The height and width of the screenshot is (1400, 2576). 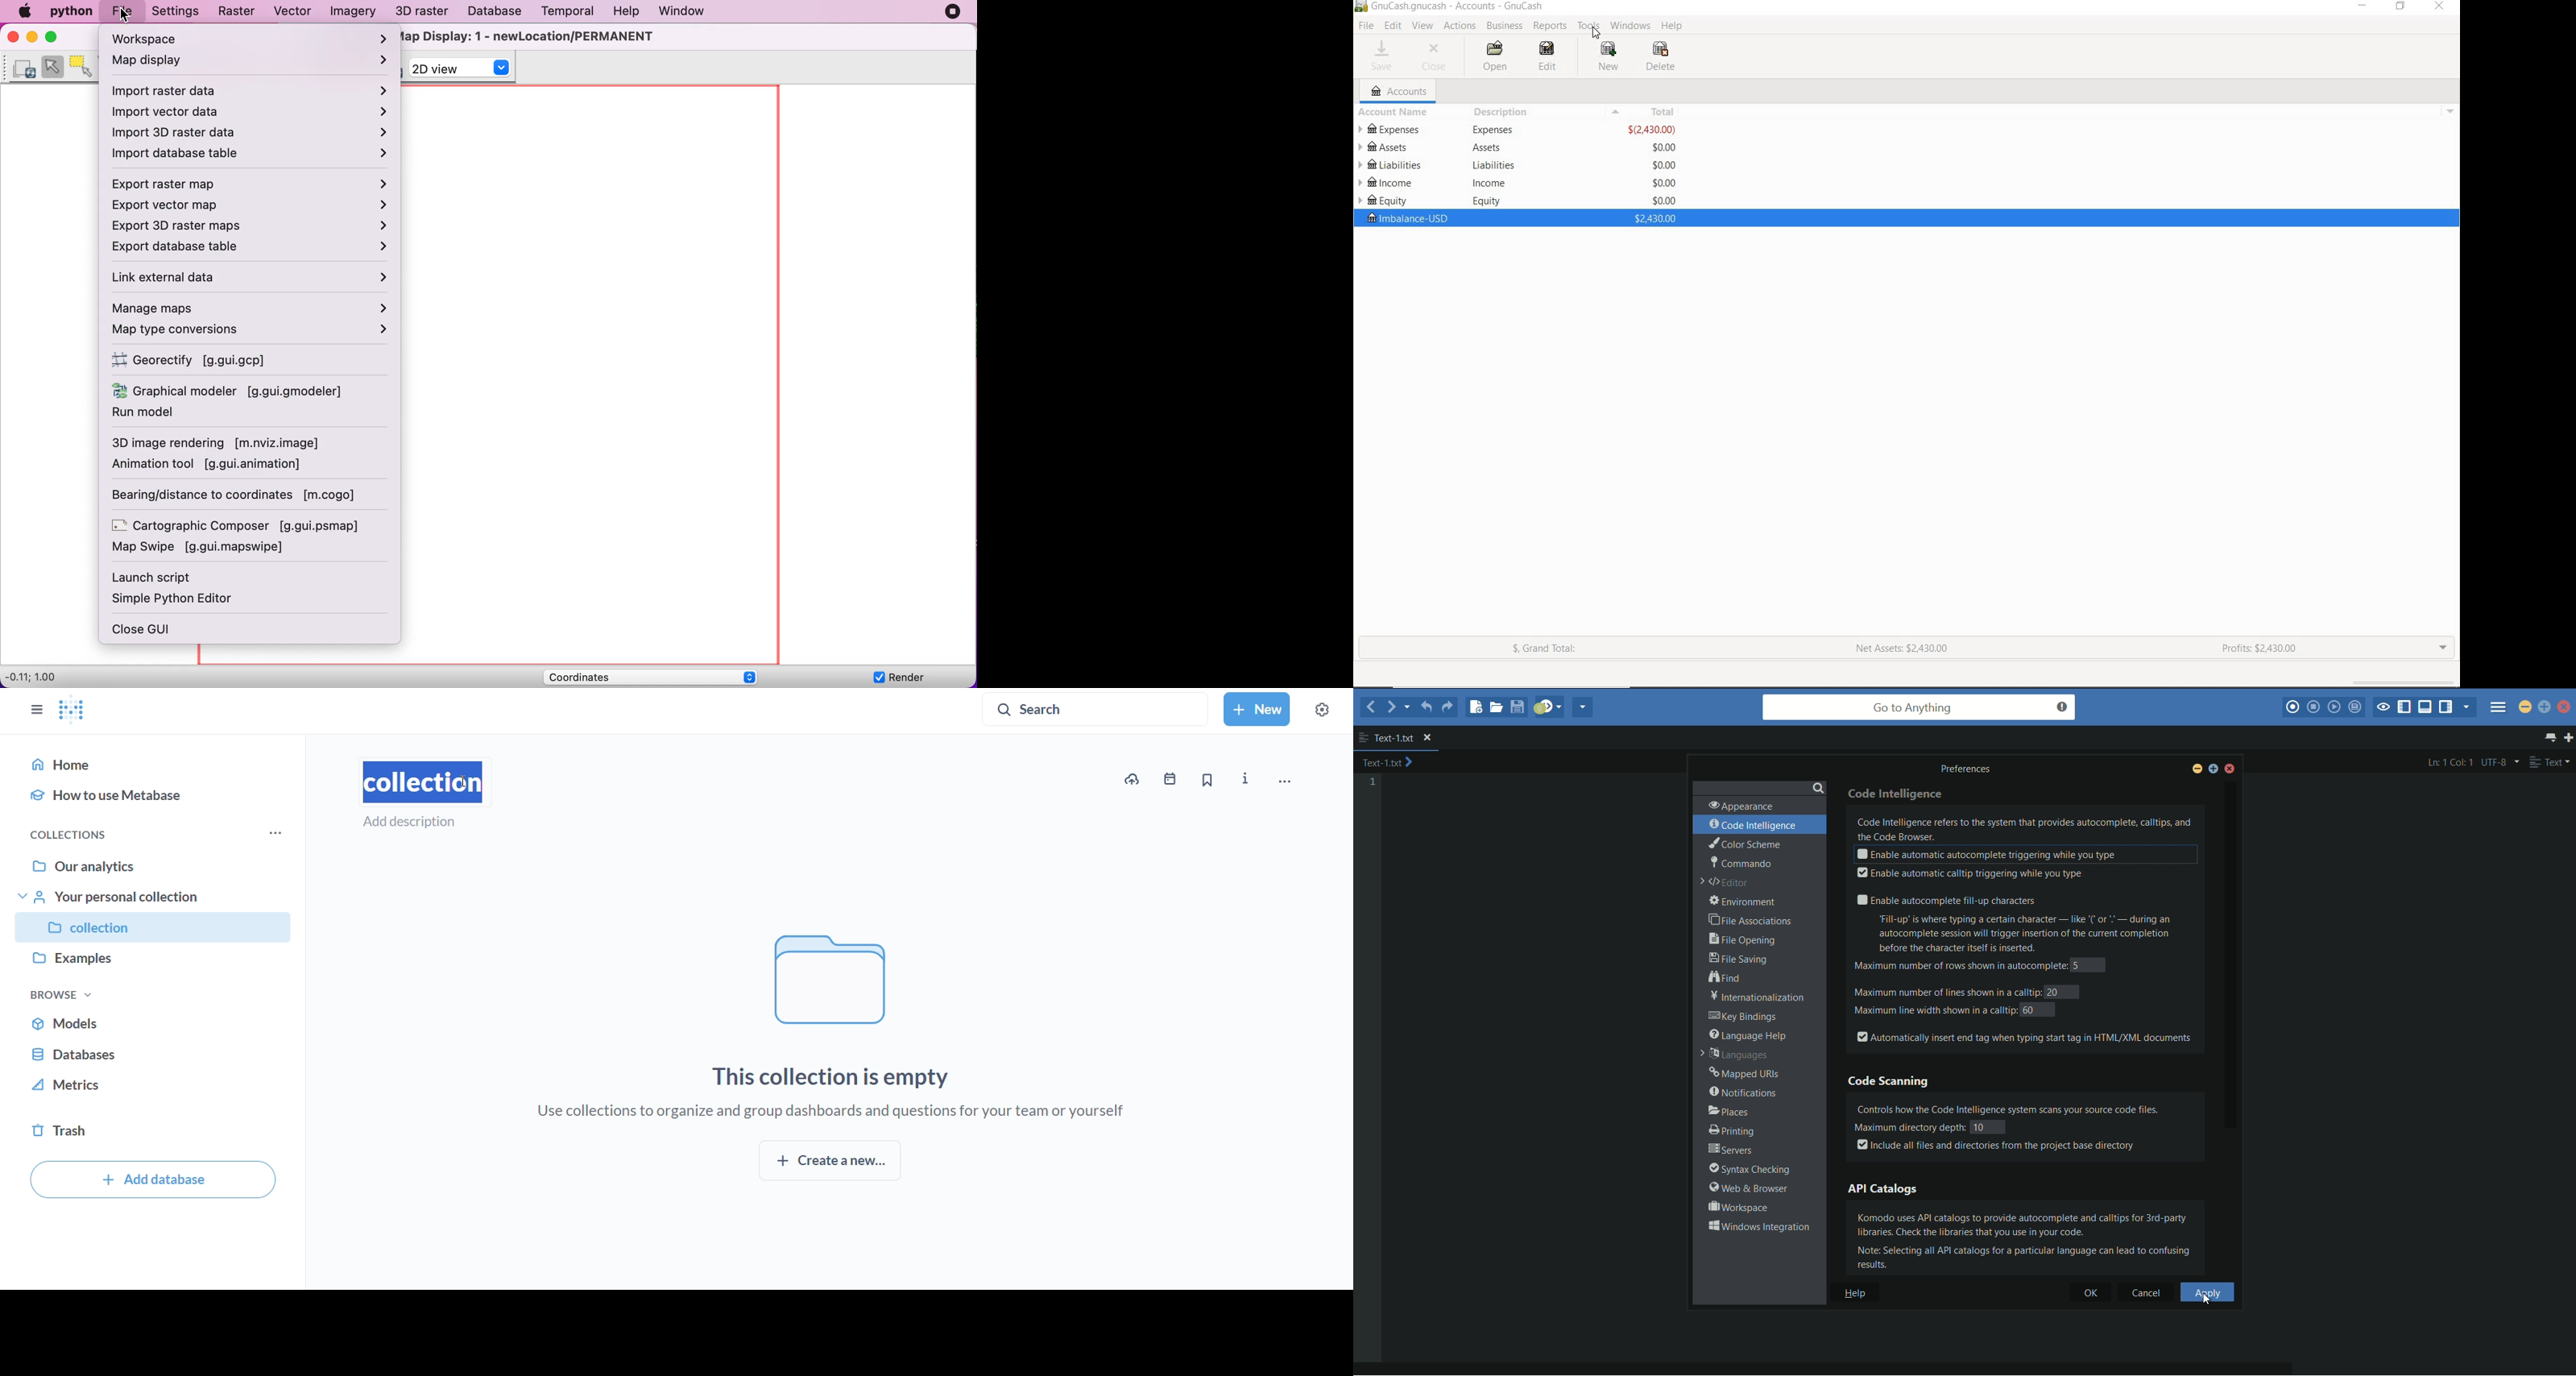 What do you see at coordinates (1393, 113) in the screenshot?
I see `ACCOUNT NAME` at bounding box center [1393, 113].